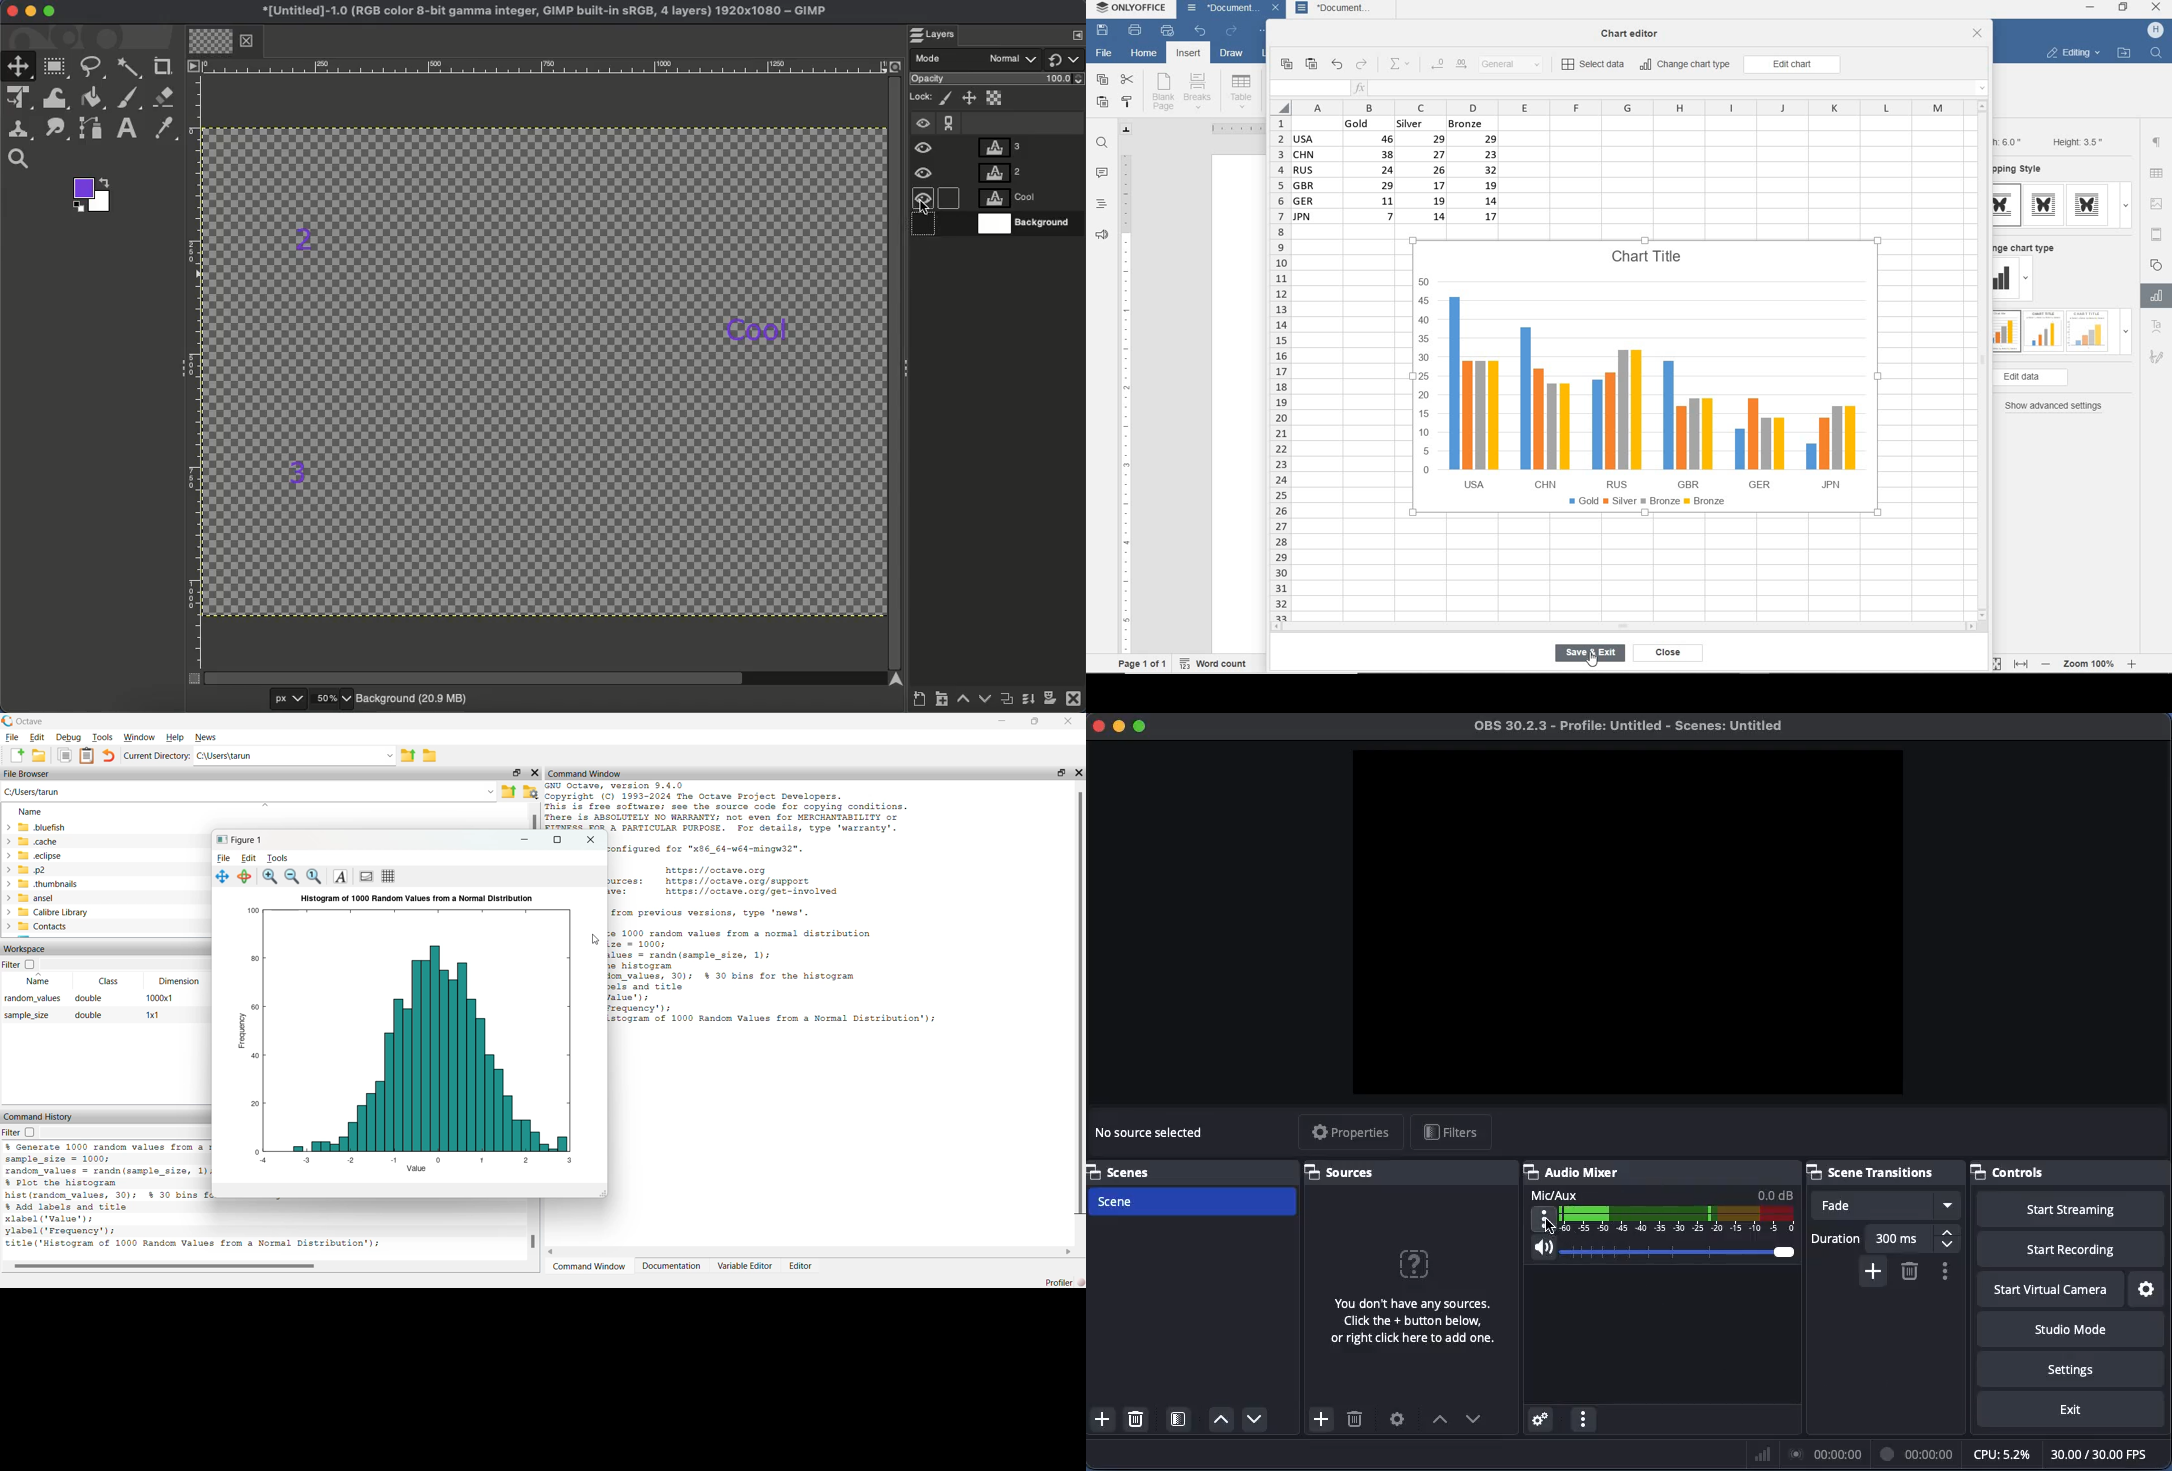 The image size is (2184, 1484). What do you see at coordinates (416, 1168) in the screenshot?
I see `Value` at bounding box center [416, 1168].